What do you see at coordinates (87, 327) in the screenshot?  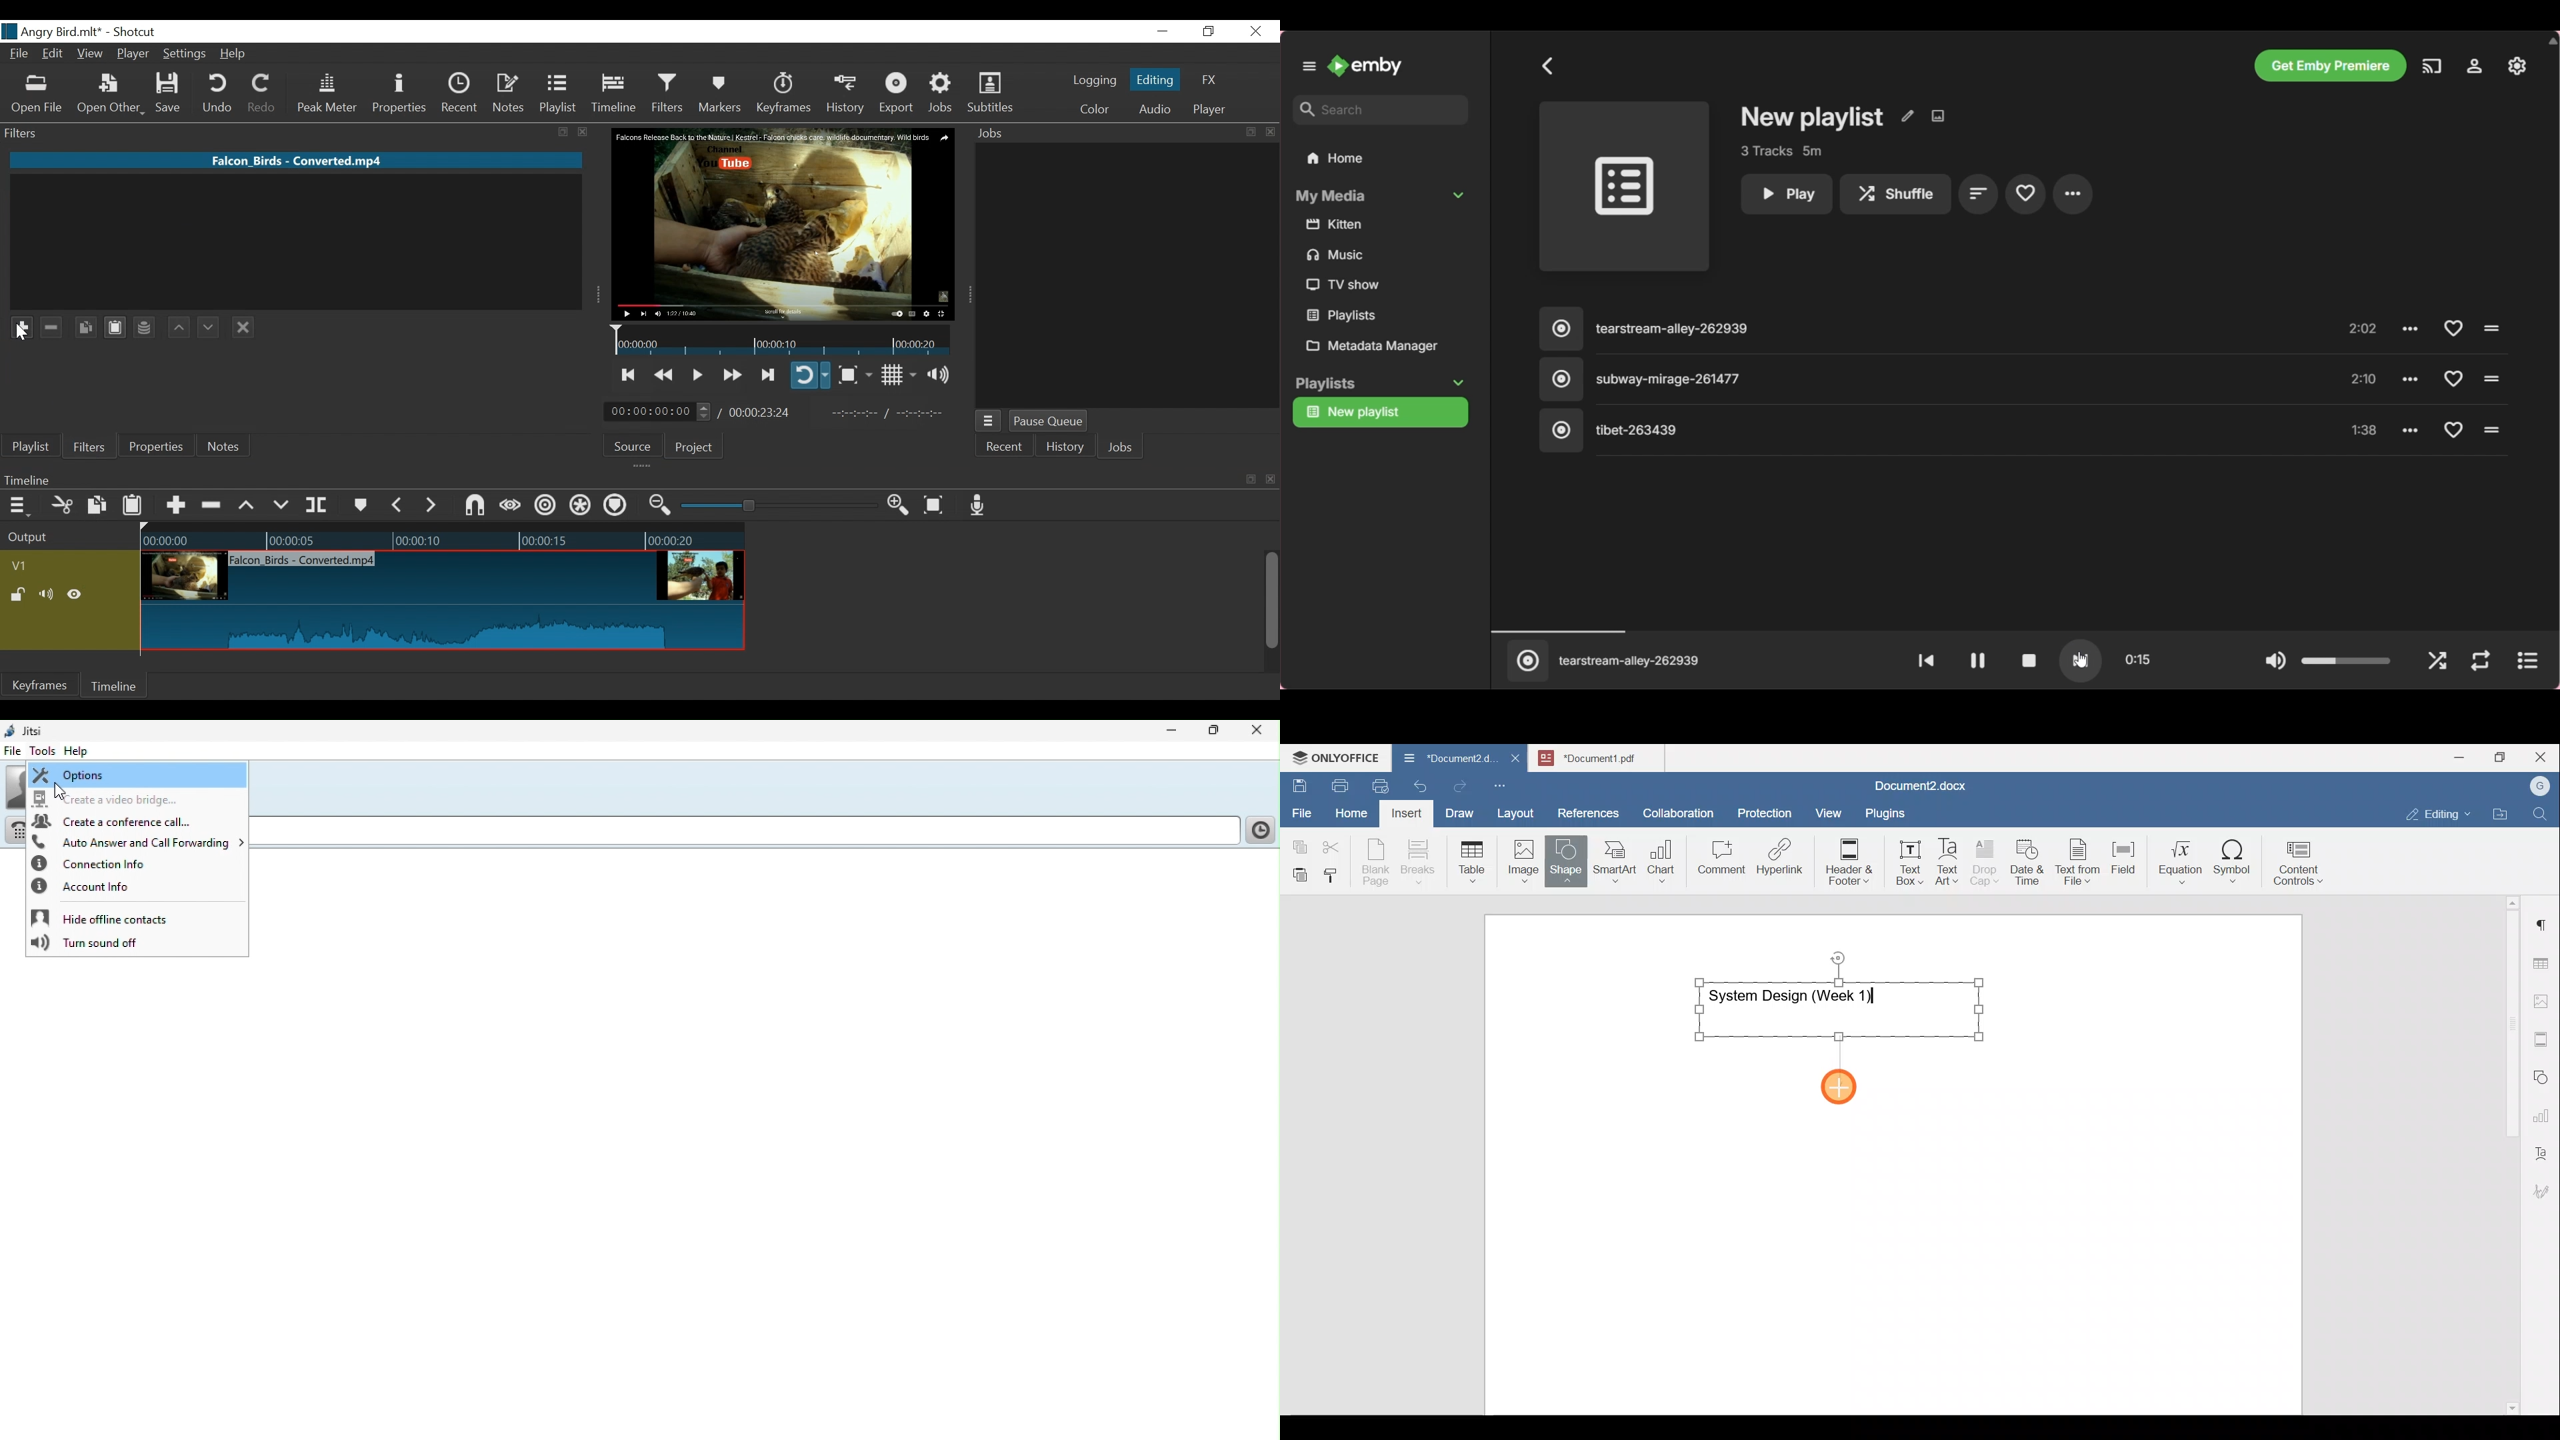 I see `Copy Selected Filter` at bounding box center [87, 327].